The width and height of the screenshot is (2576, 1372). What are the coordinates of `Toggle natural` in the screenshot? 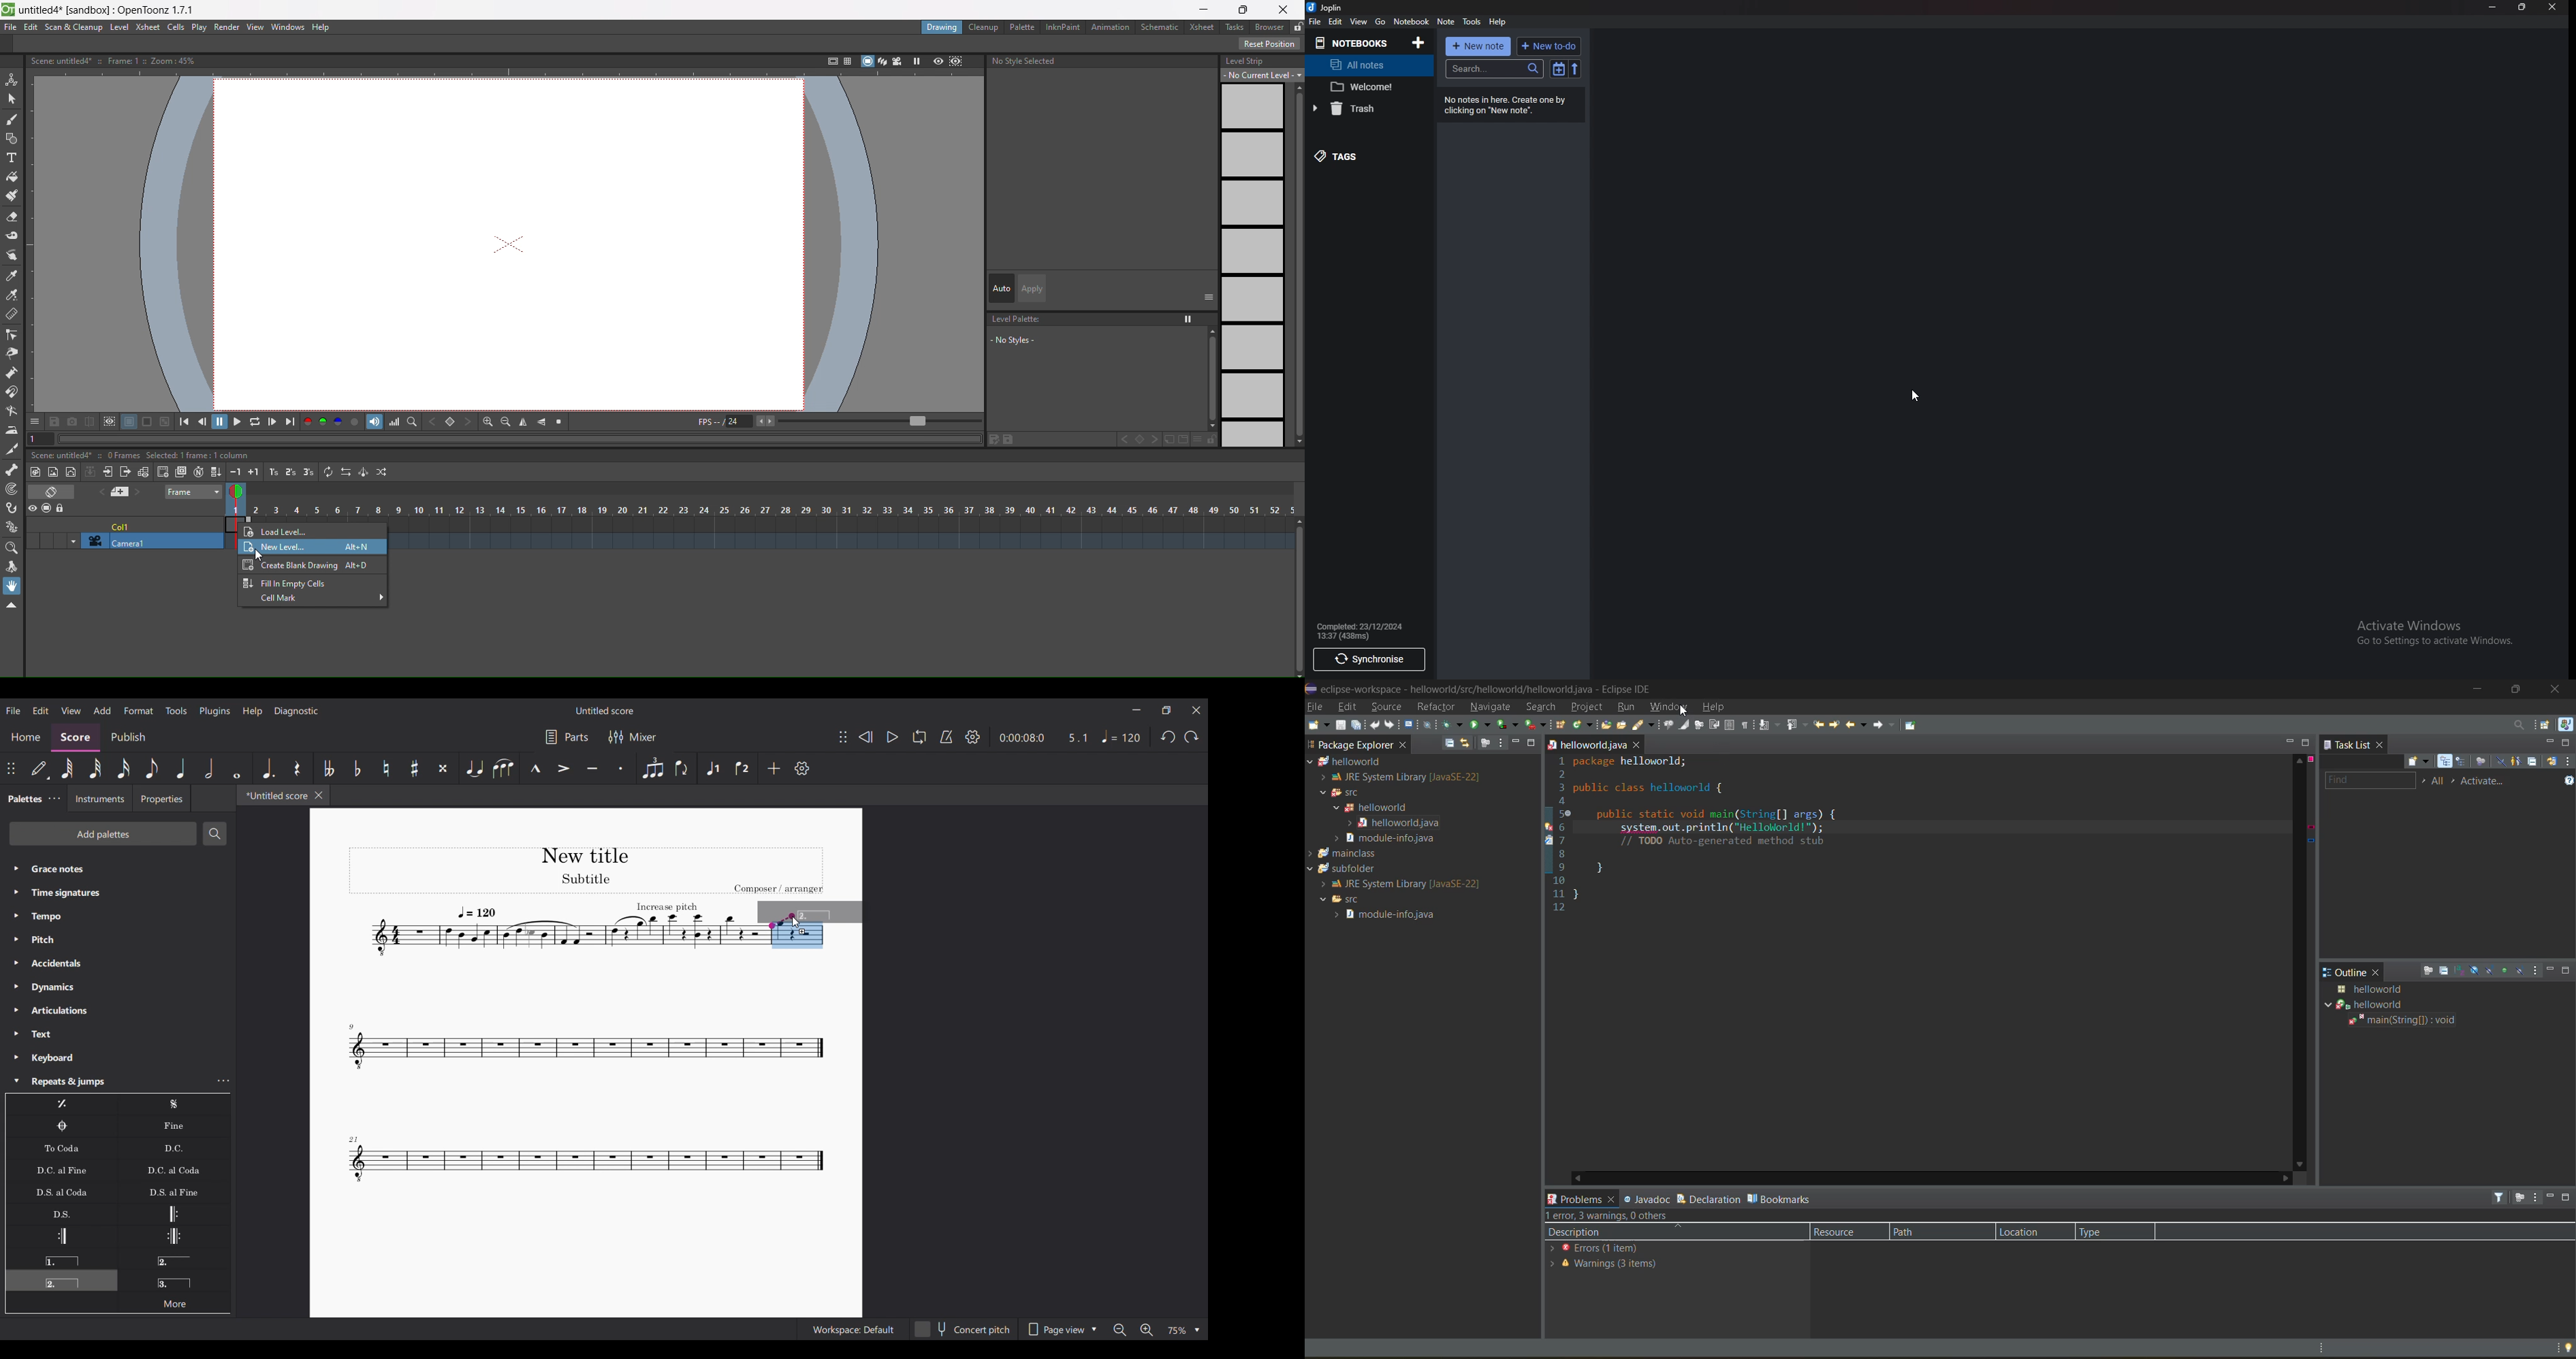 It's located at (386, 768).